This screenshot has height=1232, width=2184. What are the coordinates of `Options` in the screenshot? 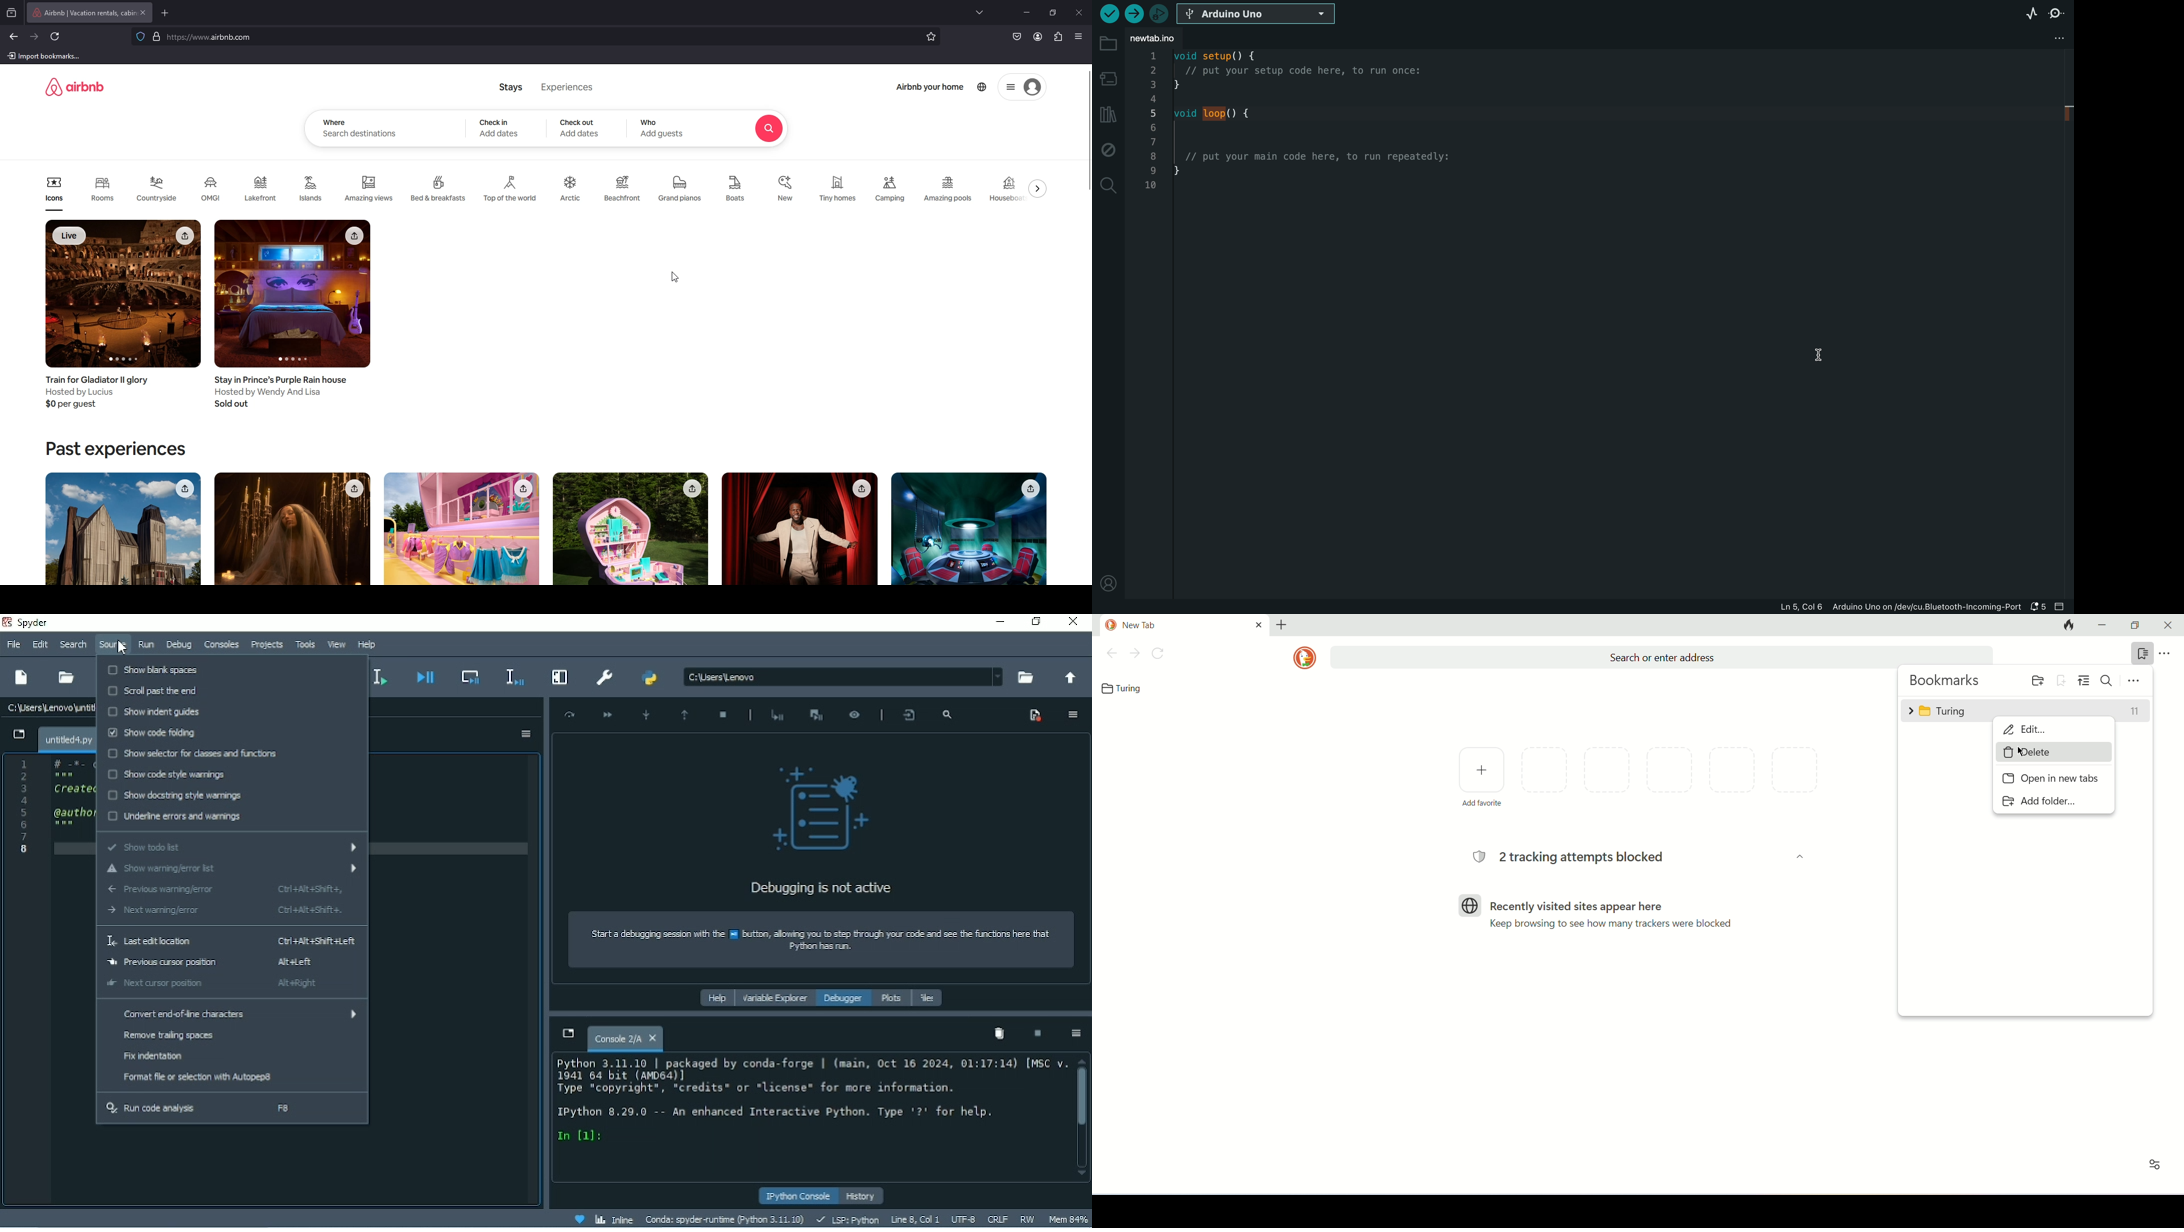 It's located at (1074, 715).